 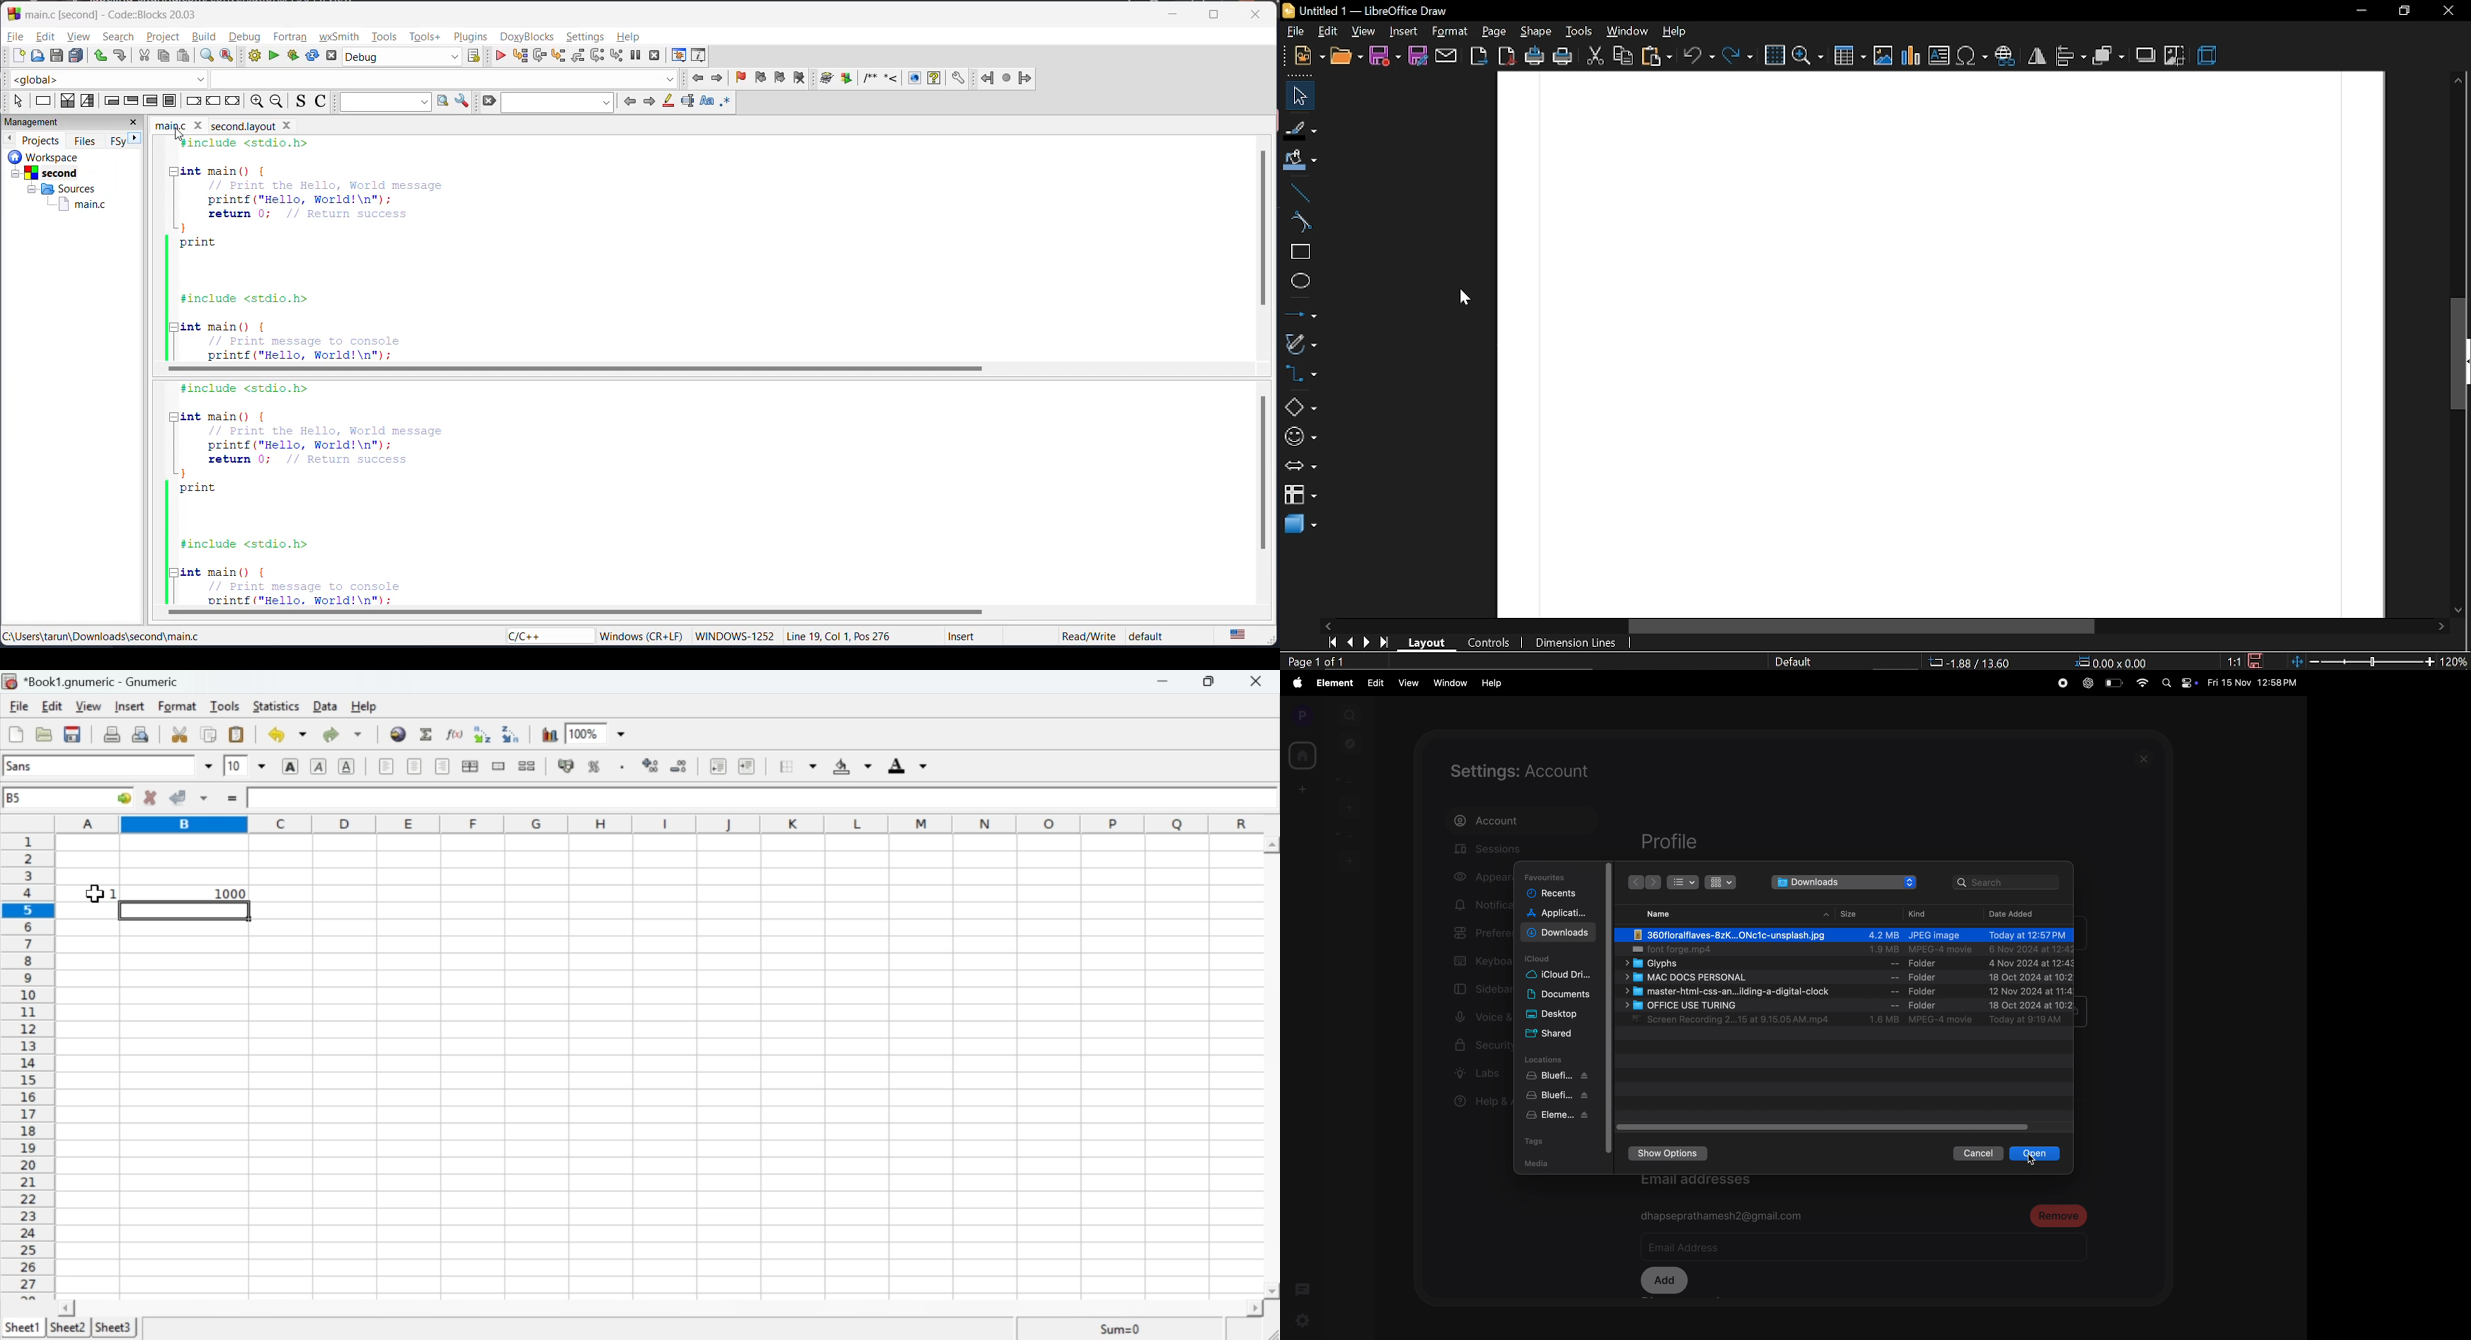 I want to click on horizontal scroll bar, so click(x=578, y=611).